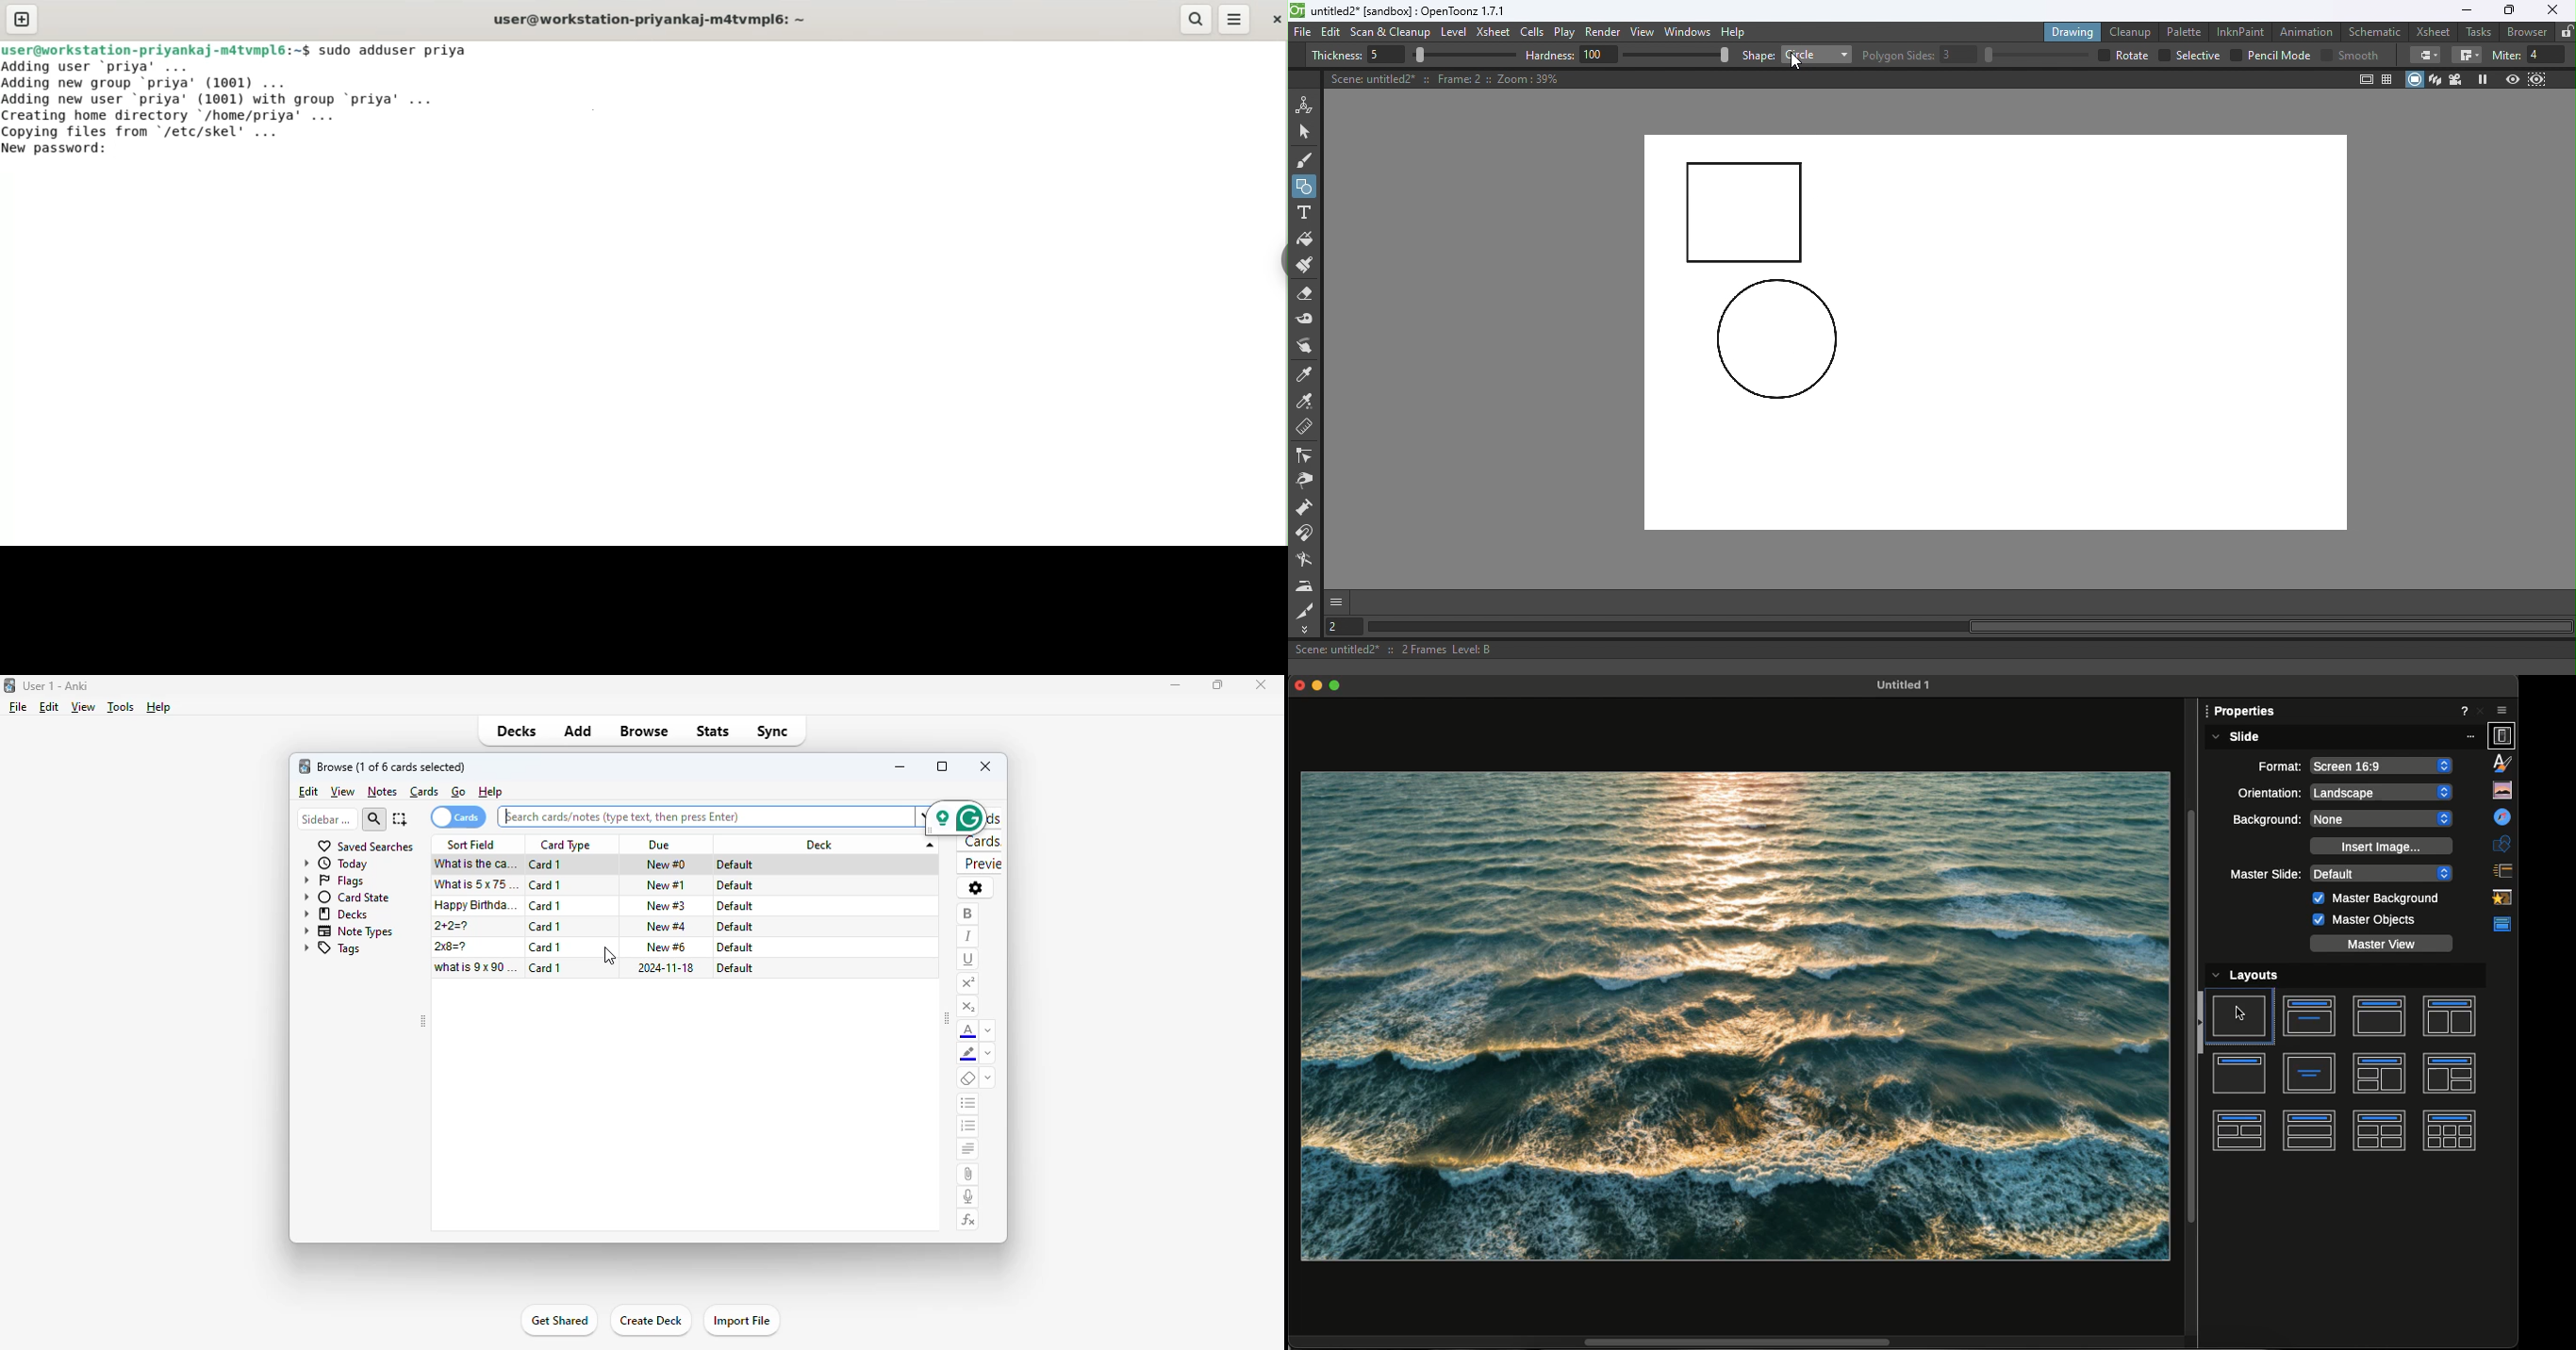 The height and width of the screenshot is (1372, 2576). I want to click on Close, so click(2482, 712).